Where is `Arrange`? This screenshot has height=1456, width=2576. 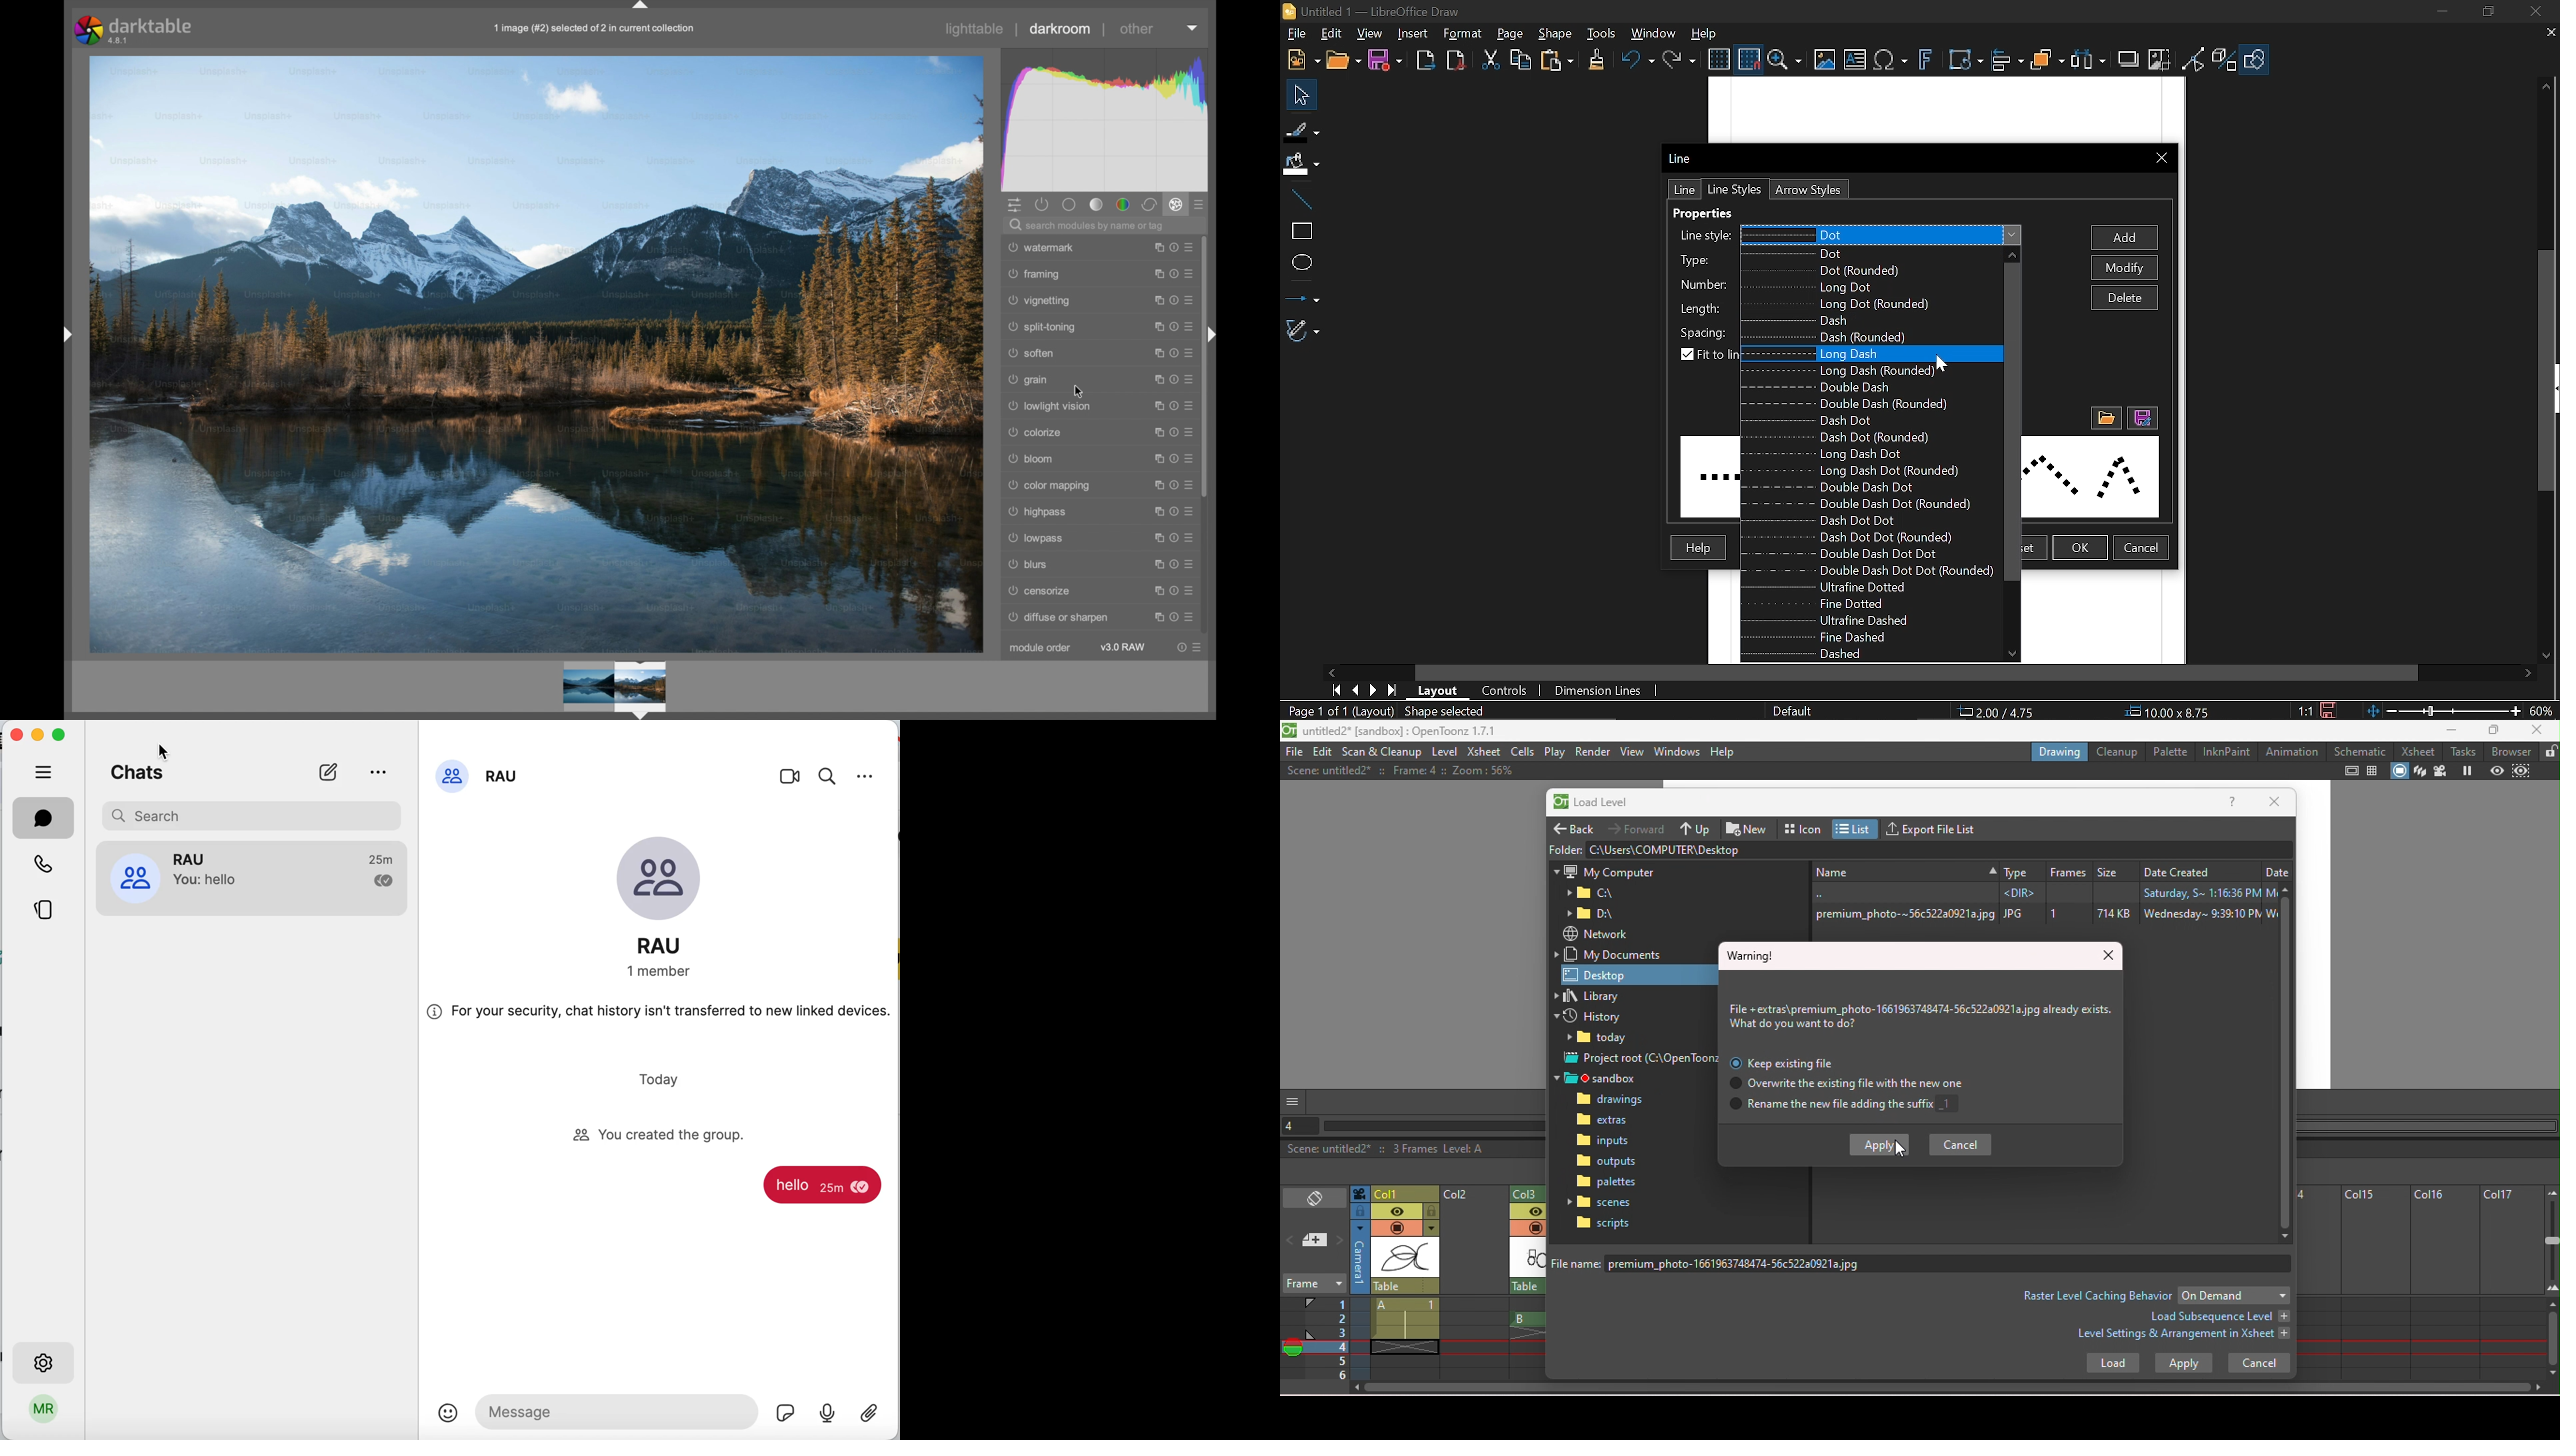 Arrange is located at coordinates (2048, 60).